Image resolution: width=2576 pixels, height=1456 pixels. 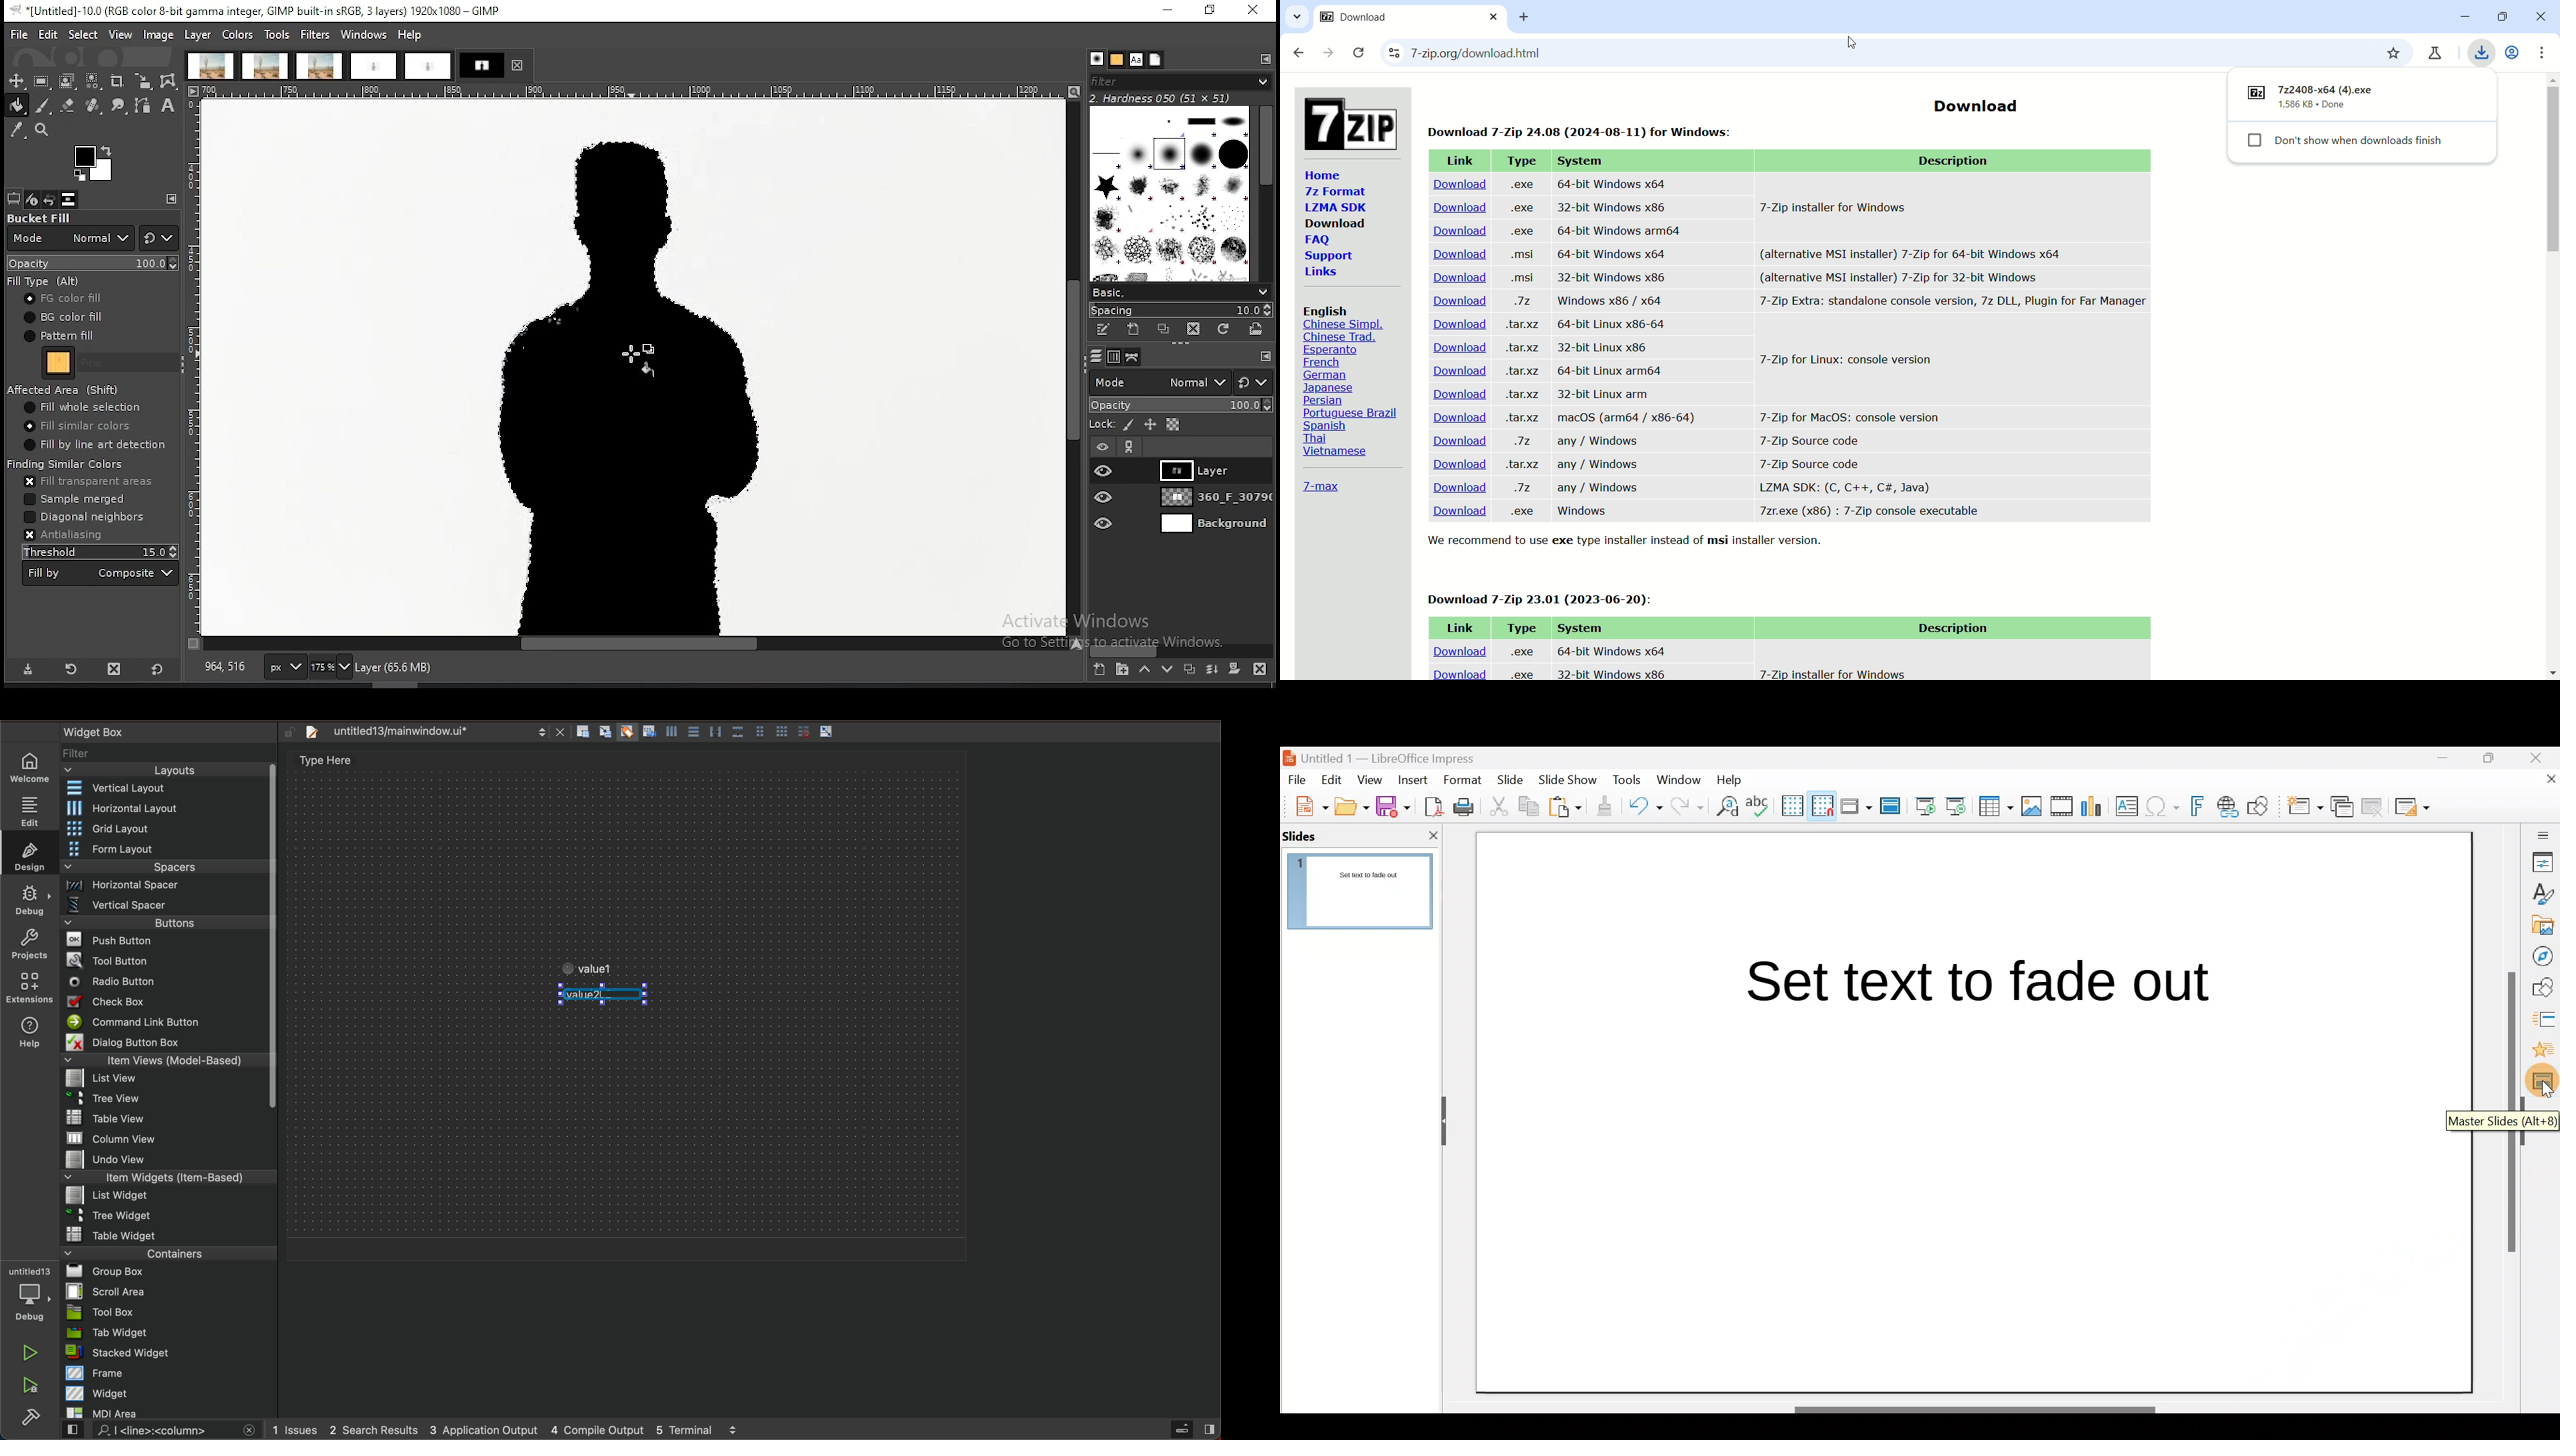 What do you see at coordinates (600, 963) in the screenshot?
I see `start typing` at bounding box center [600, 963].